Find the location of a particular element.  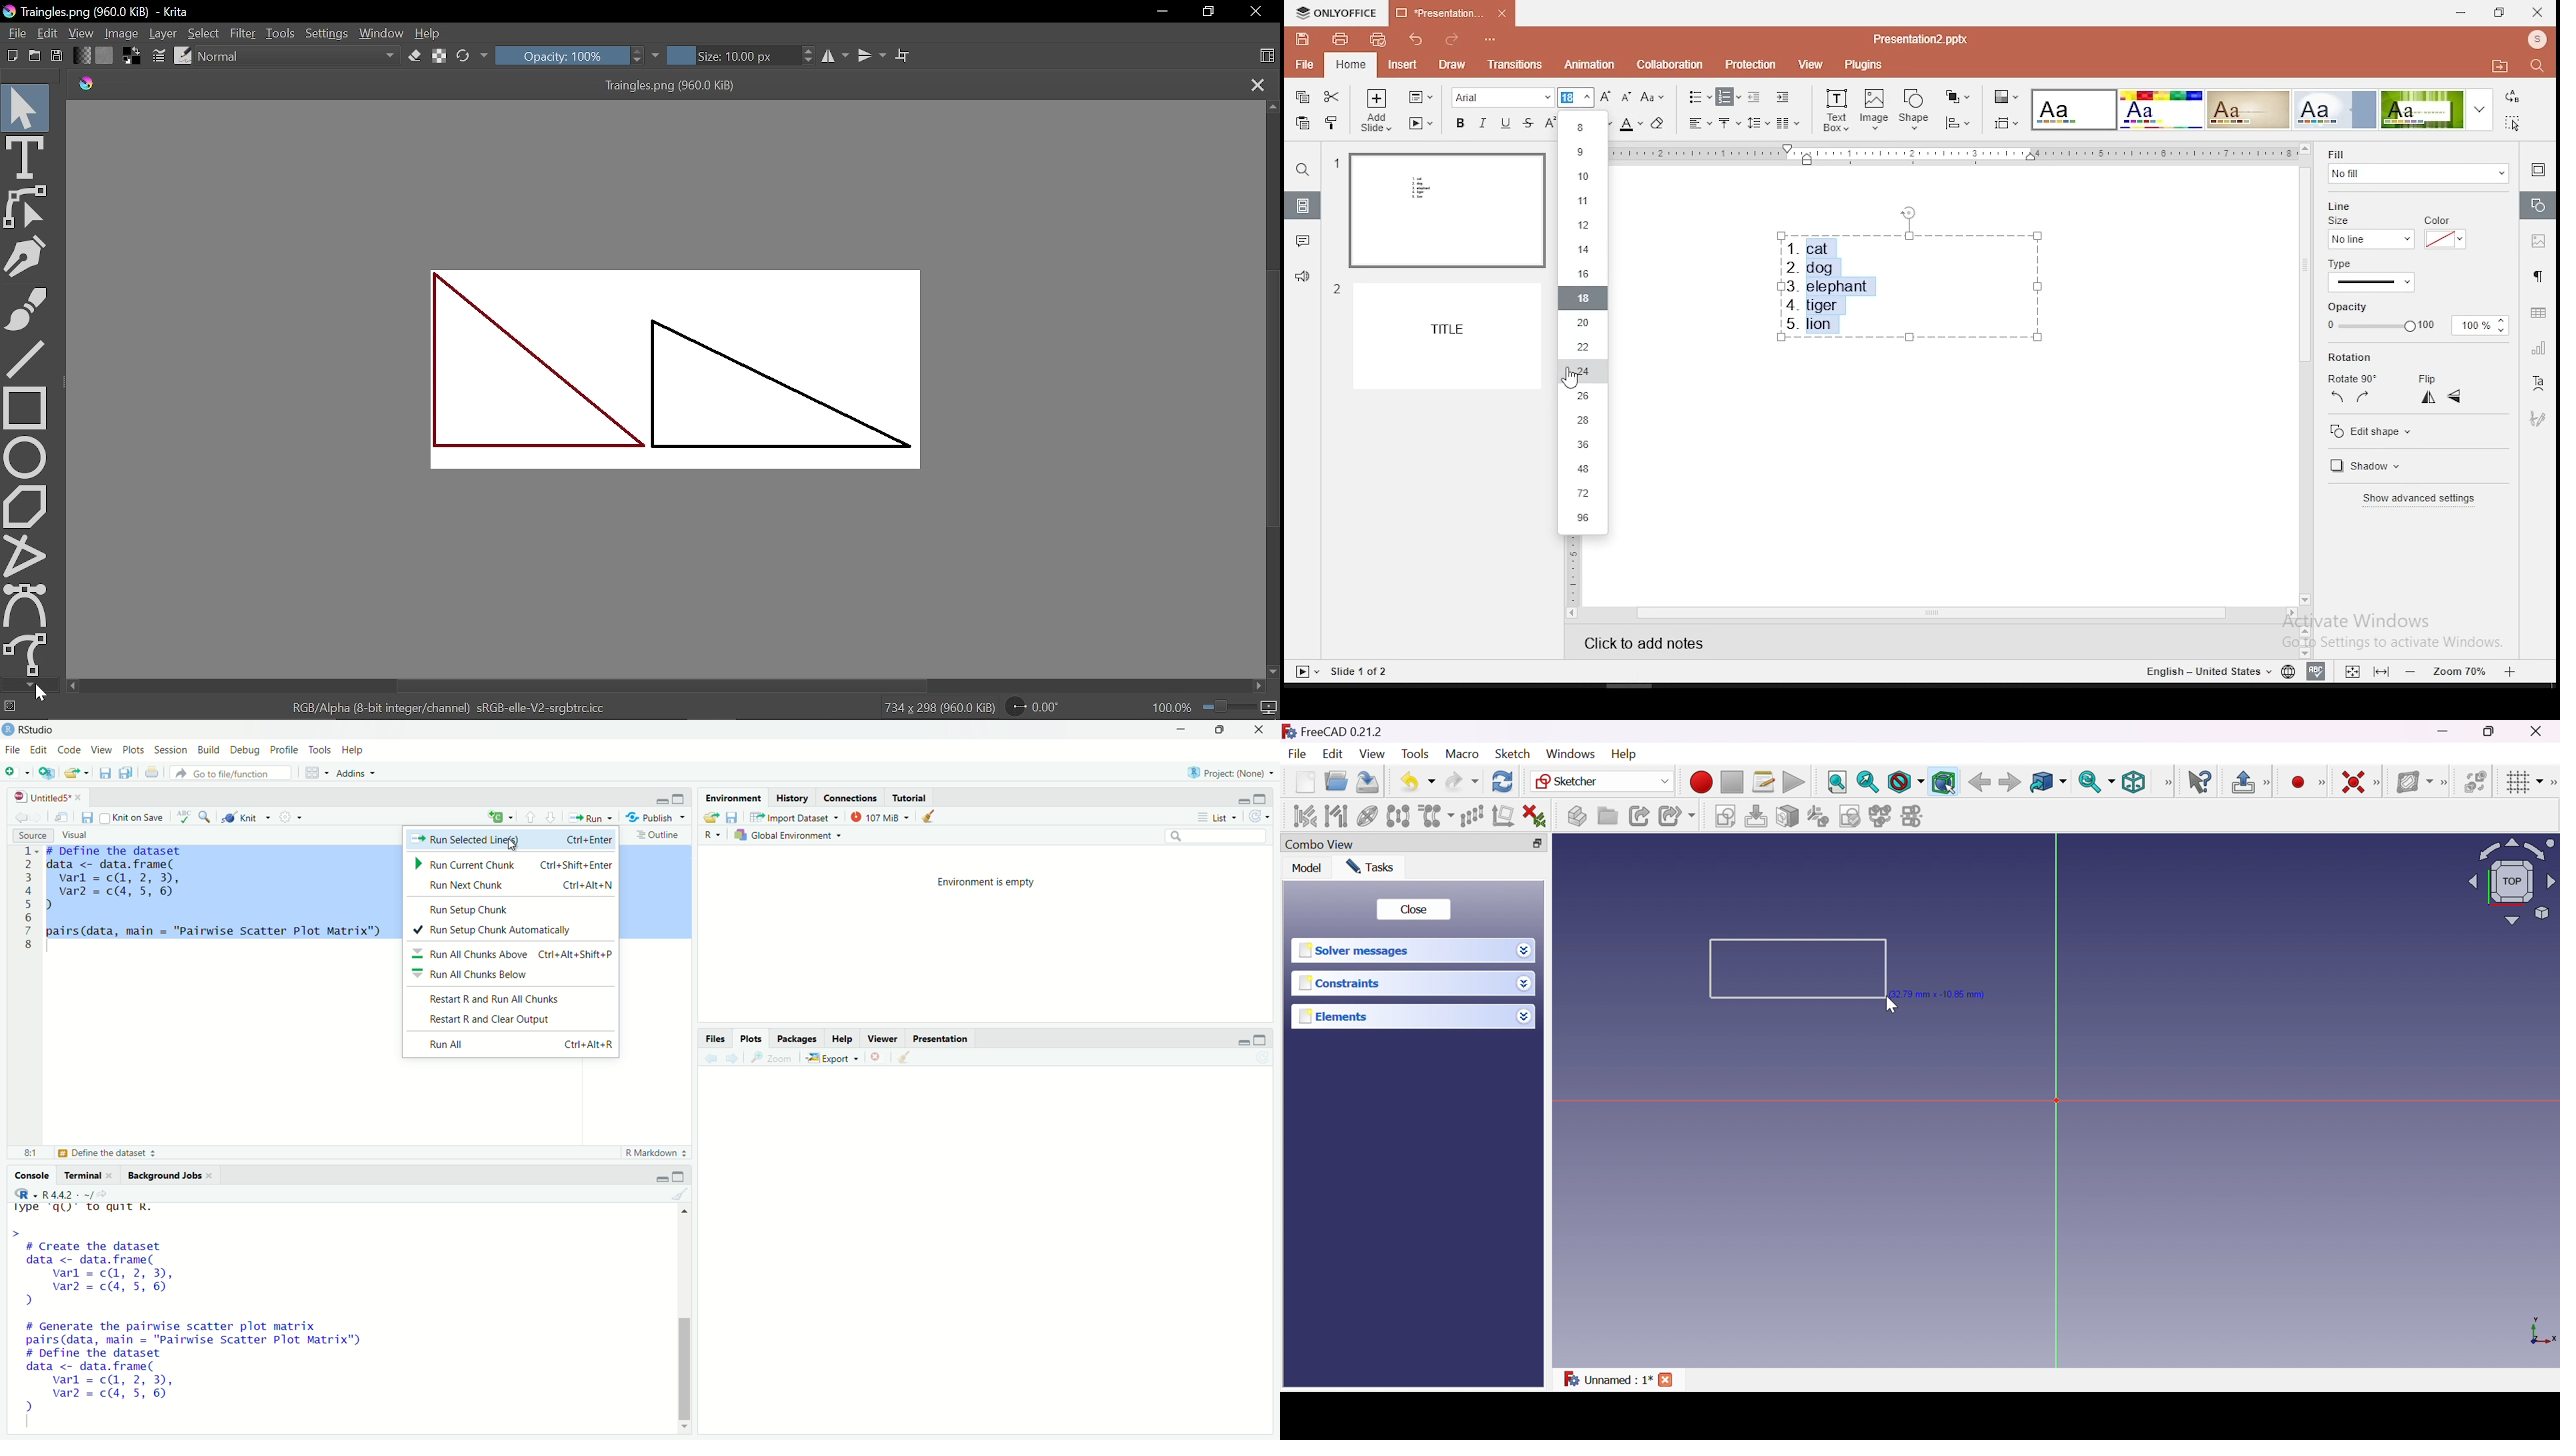

[Sketcher edit tools] is located at coordinates (2552, 783).